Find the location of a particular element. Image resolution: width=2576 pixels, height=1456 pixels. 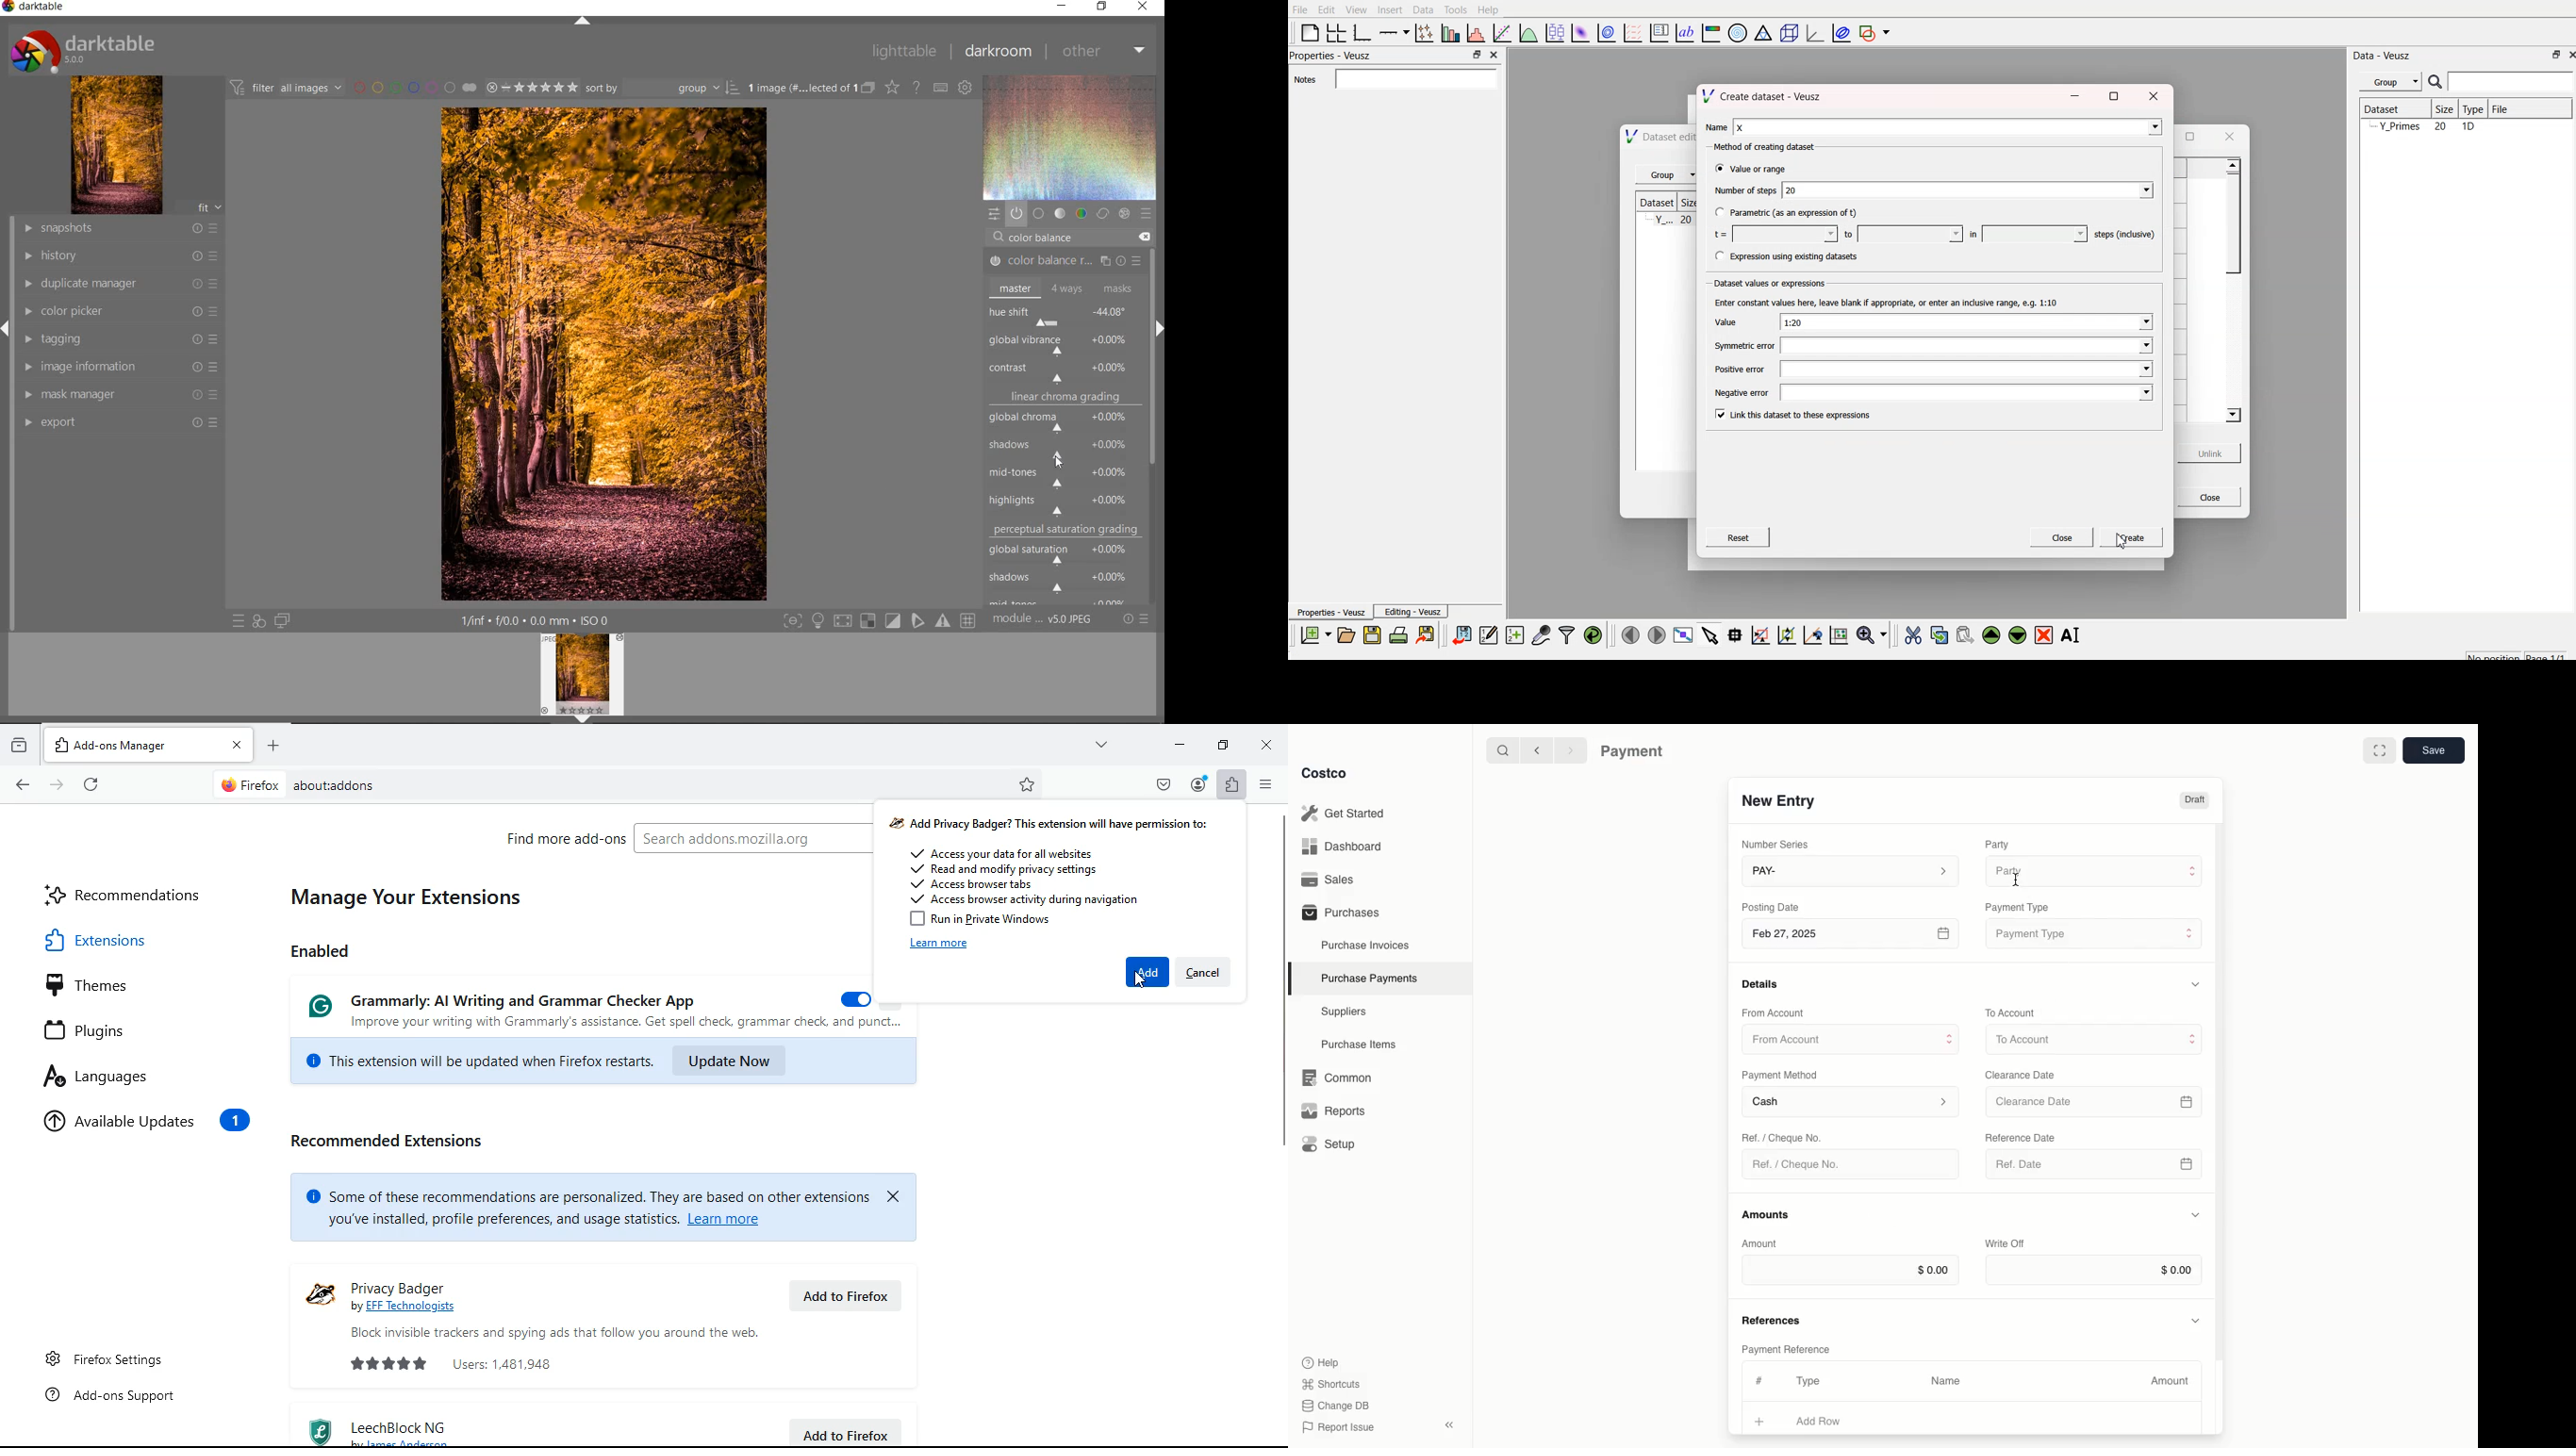

Purchases is located at coordinates (1340, 912).